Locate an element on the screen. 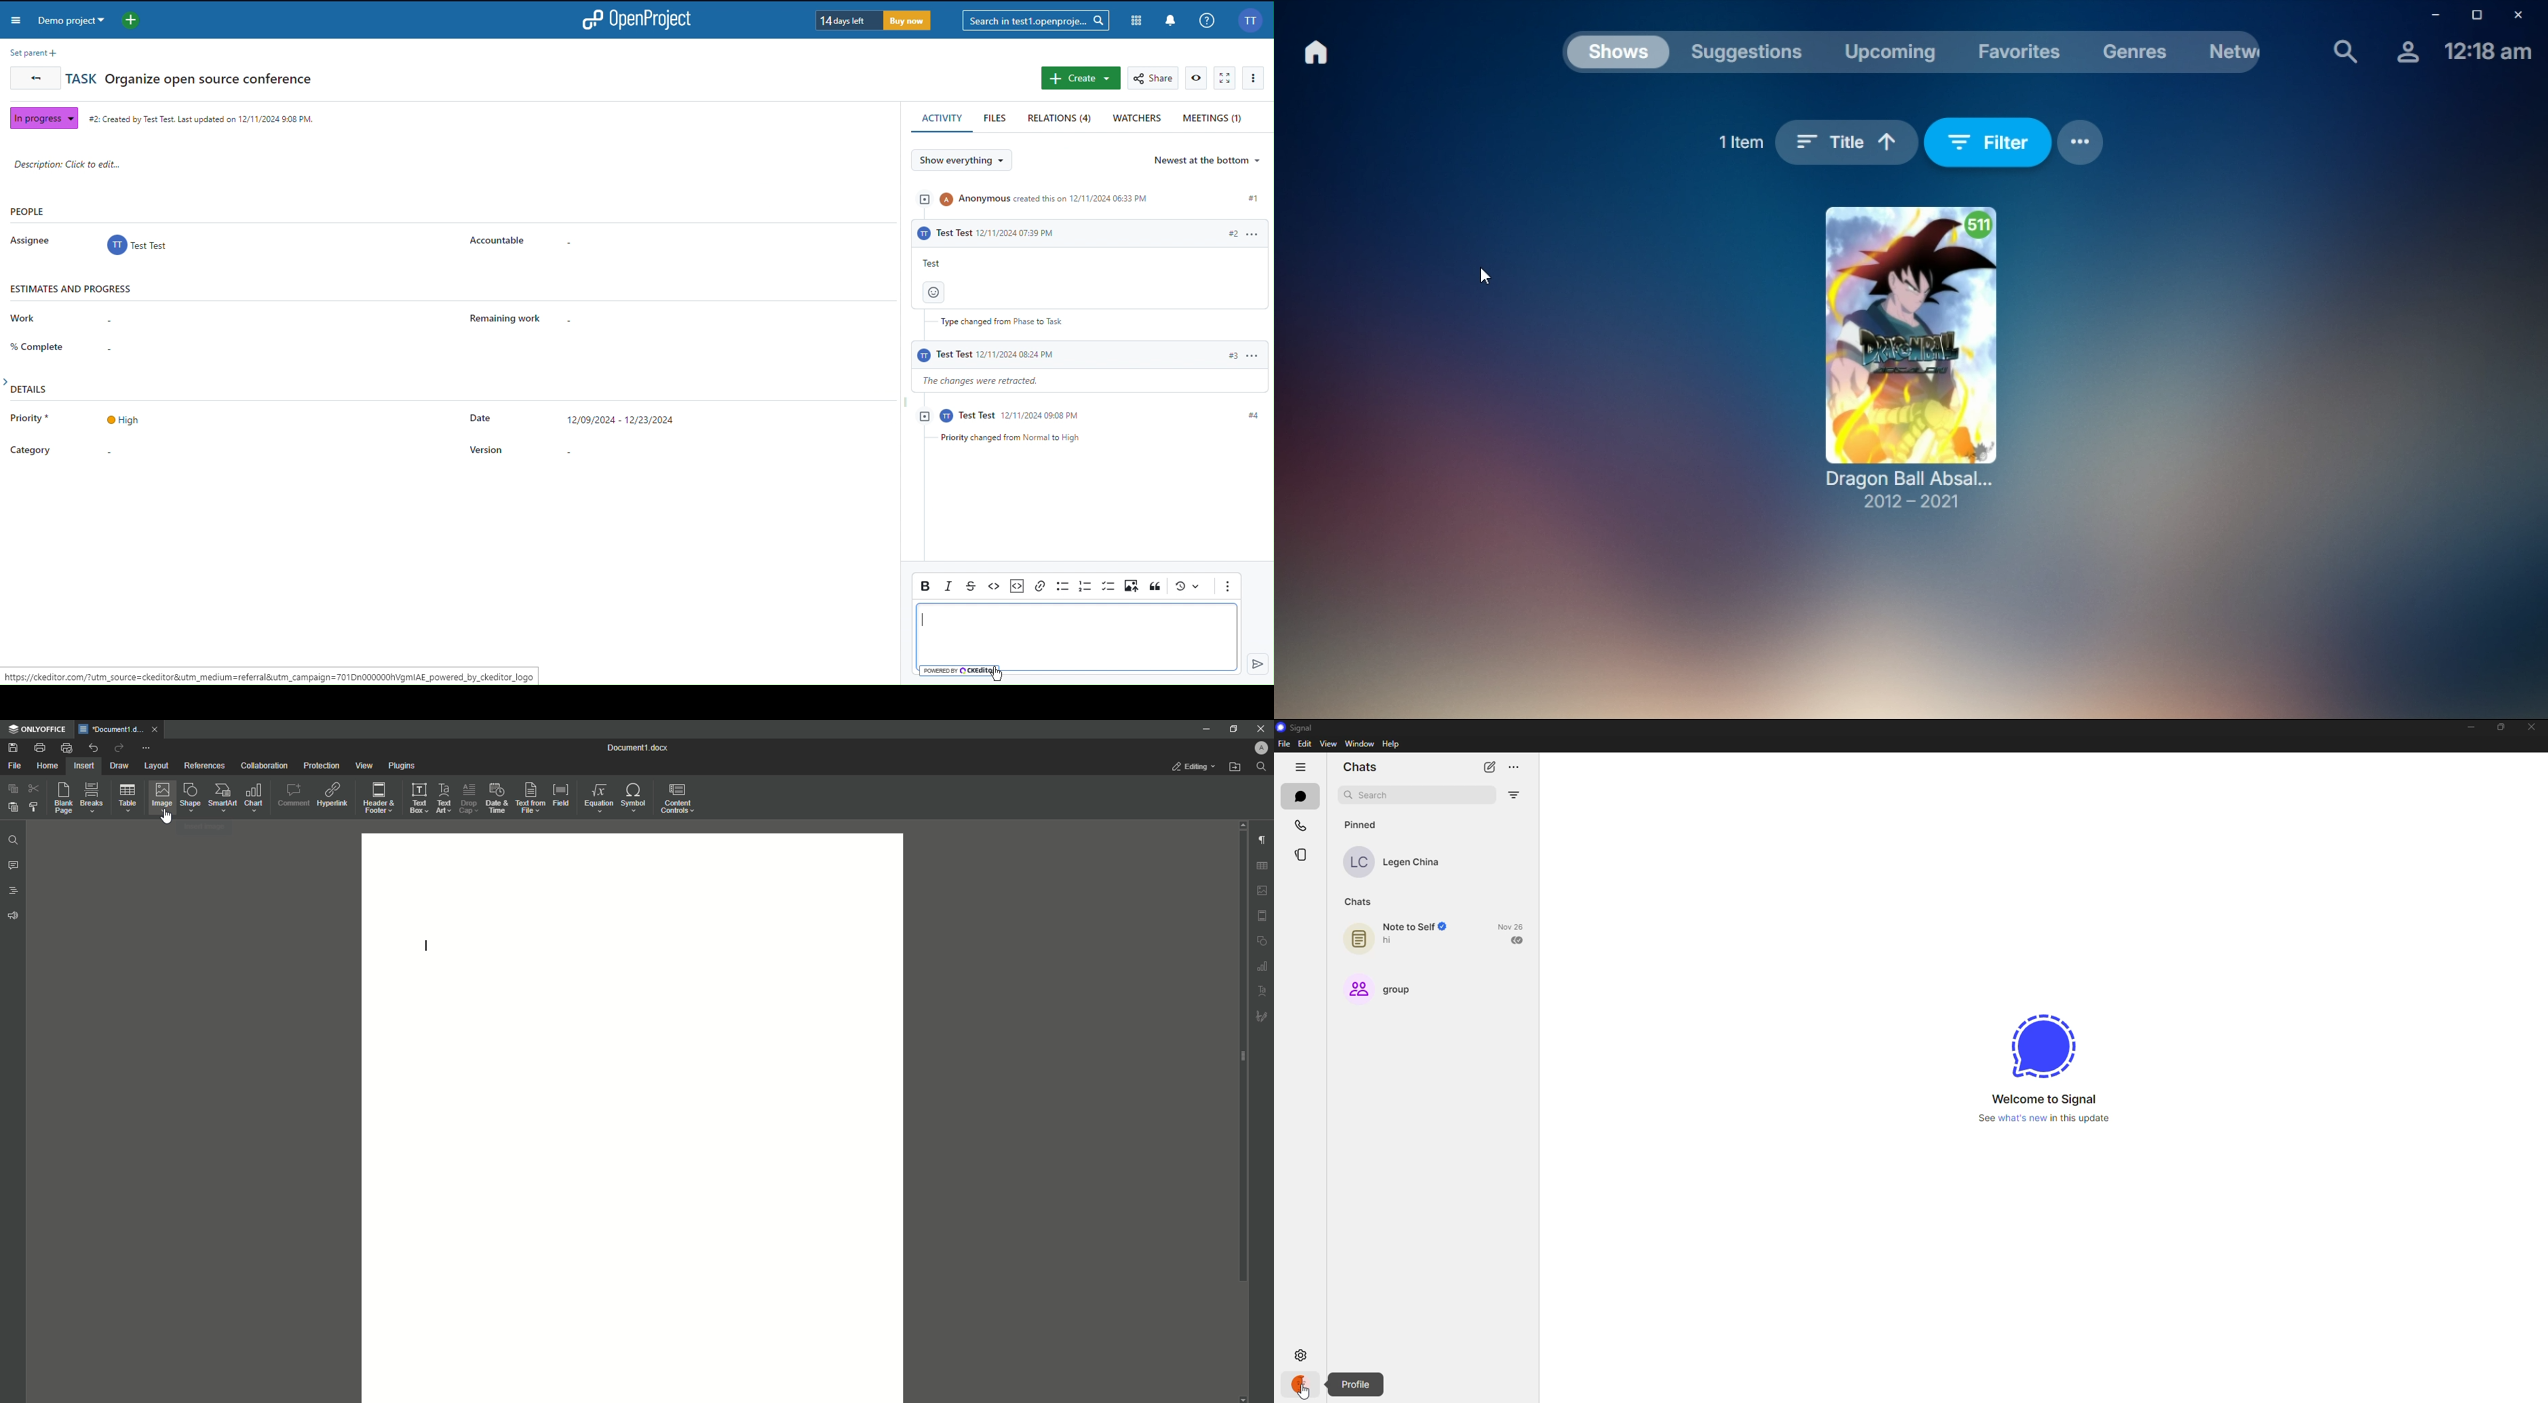  Content Controls is located at coordinates (678, 798).